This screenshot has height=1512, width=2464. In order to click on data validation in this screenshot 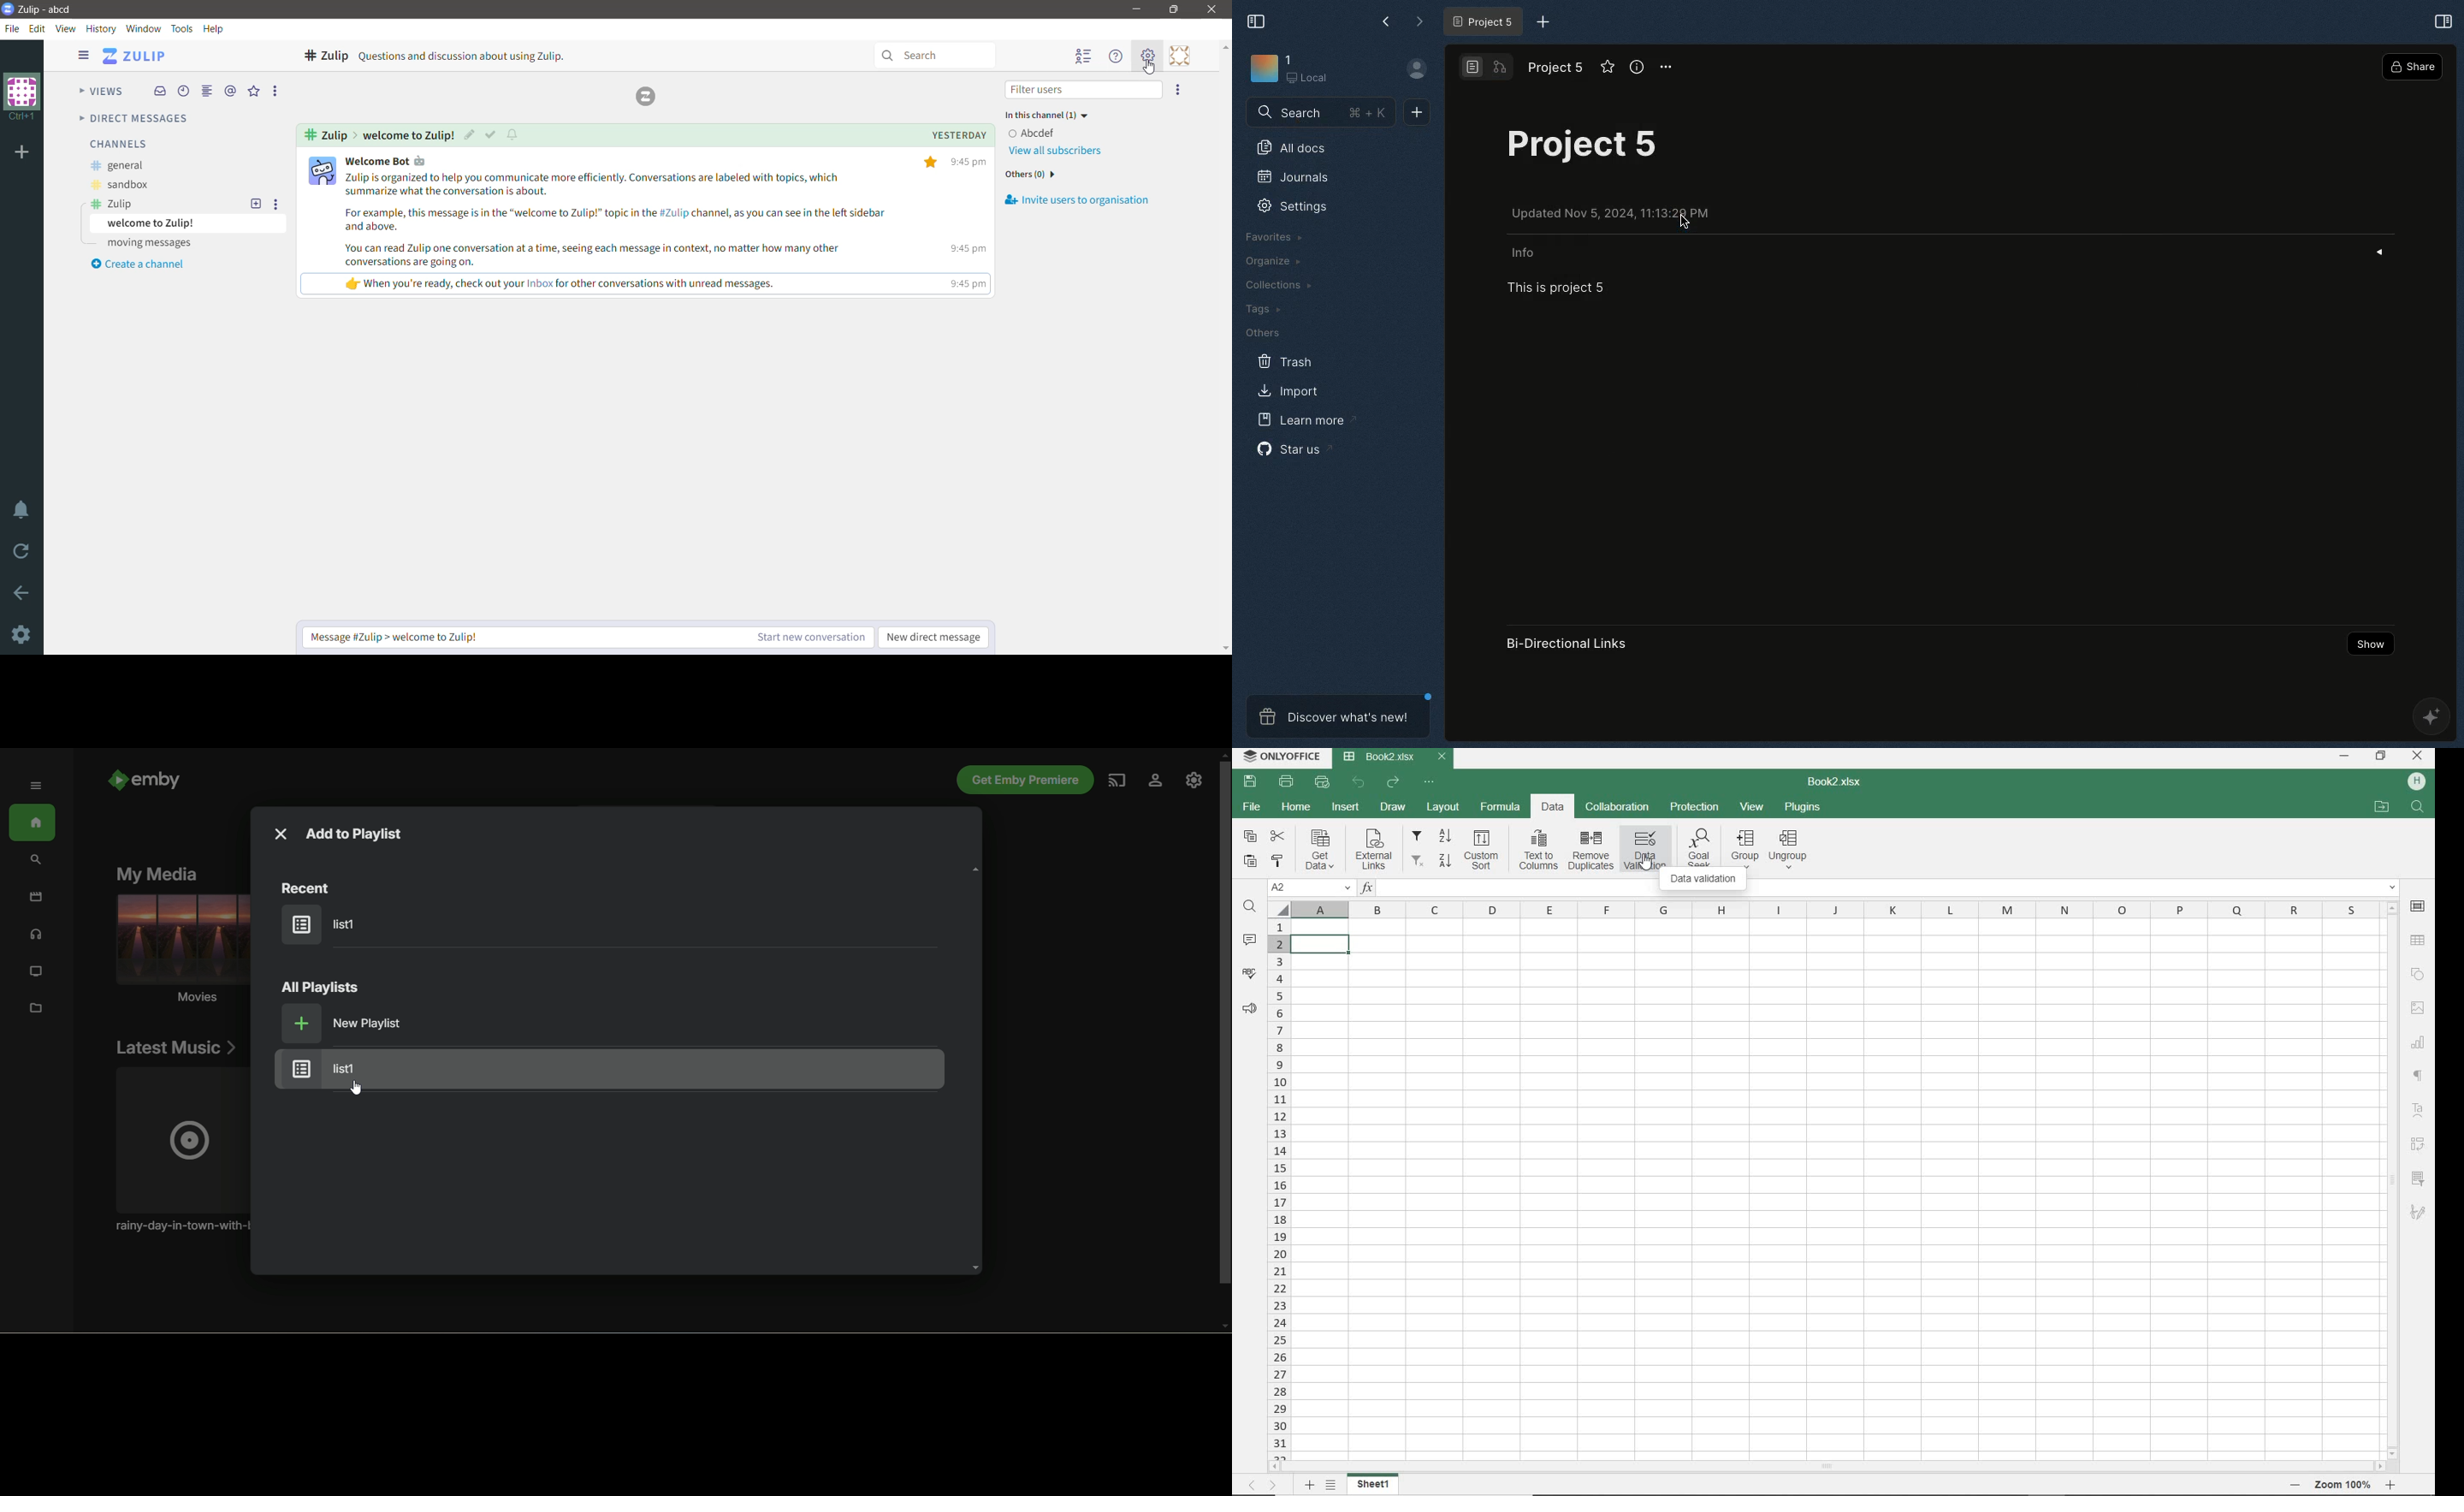, I will do `click(1645, 850)`.